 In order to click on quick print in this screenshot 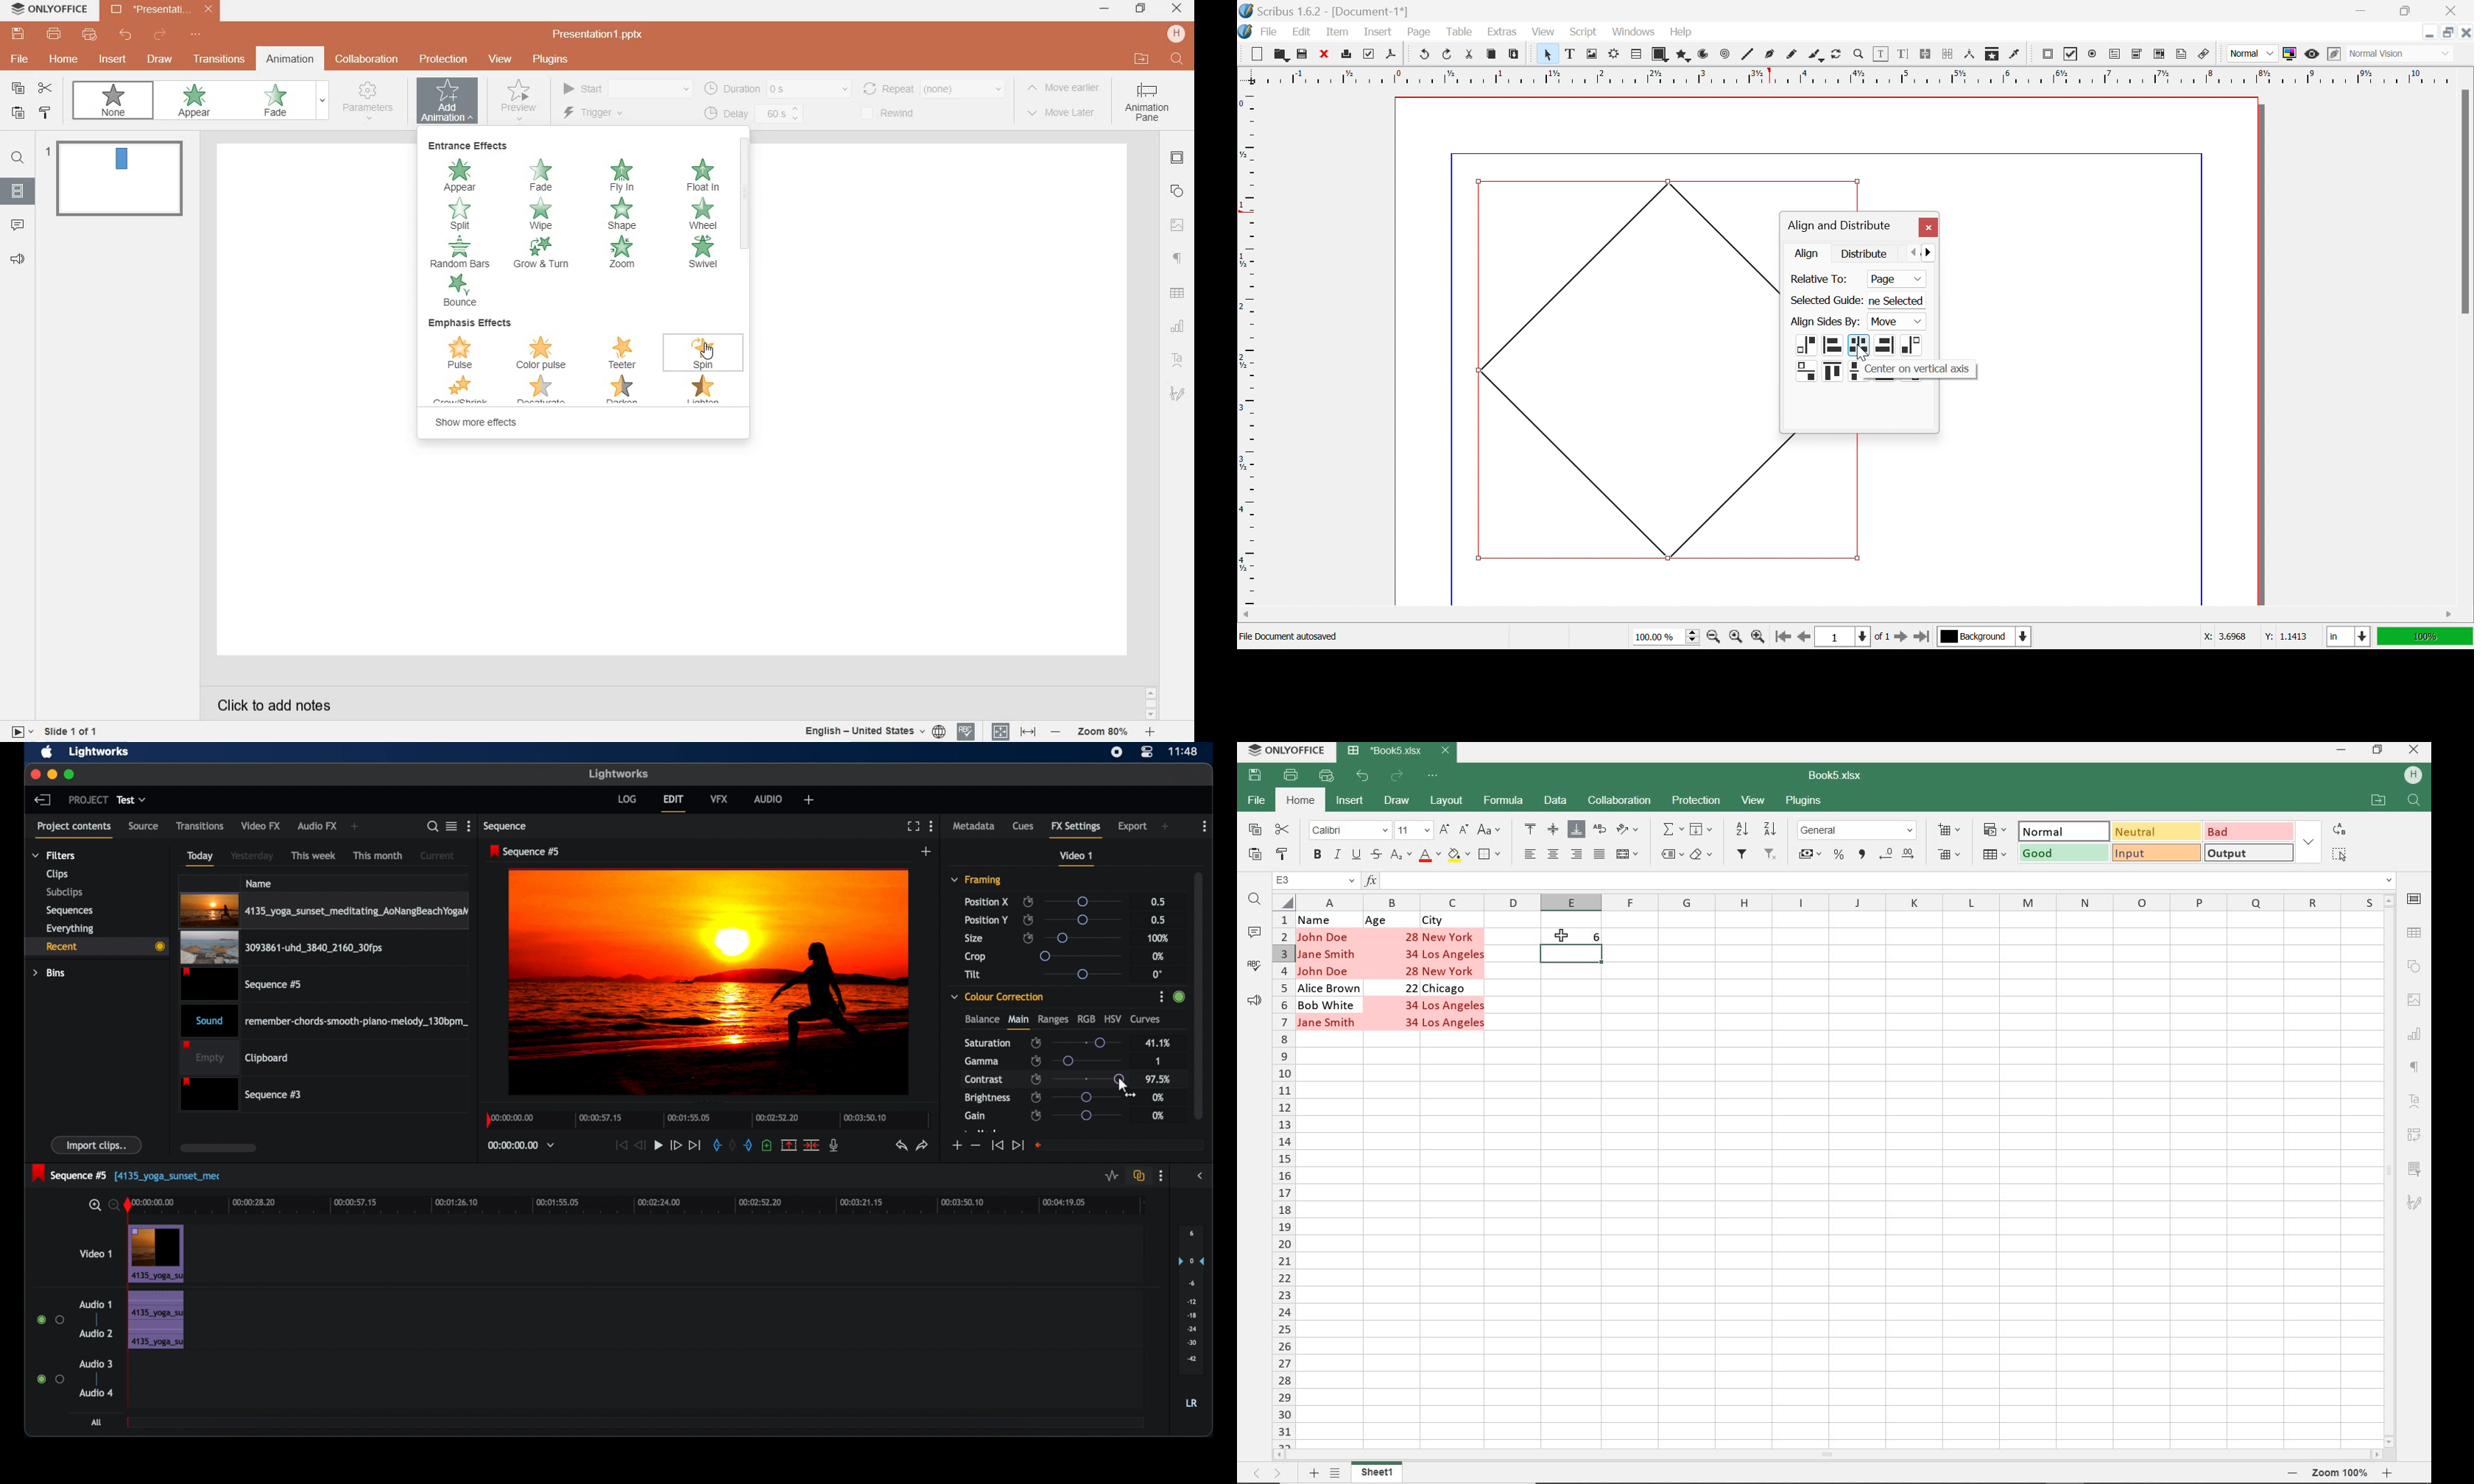, I will do `click(89, 36)`.